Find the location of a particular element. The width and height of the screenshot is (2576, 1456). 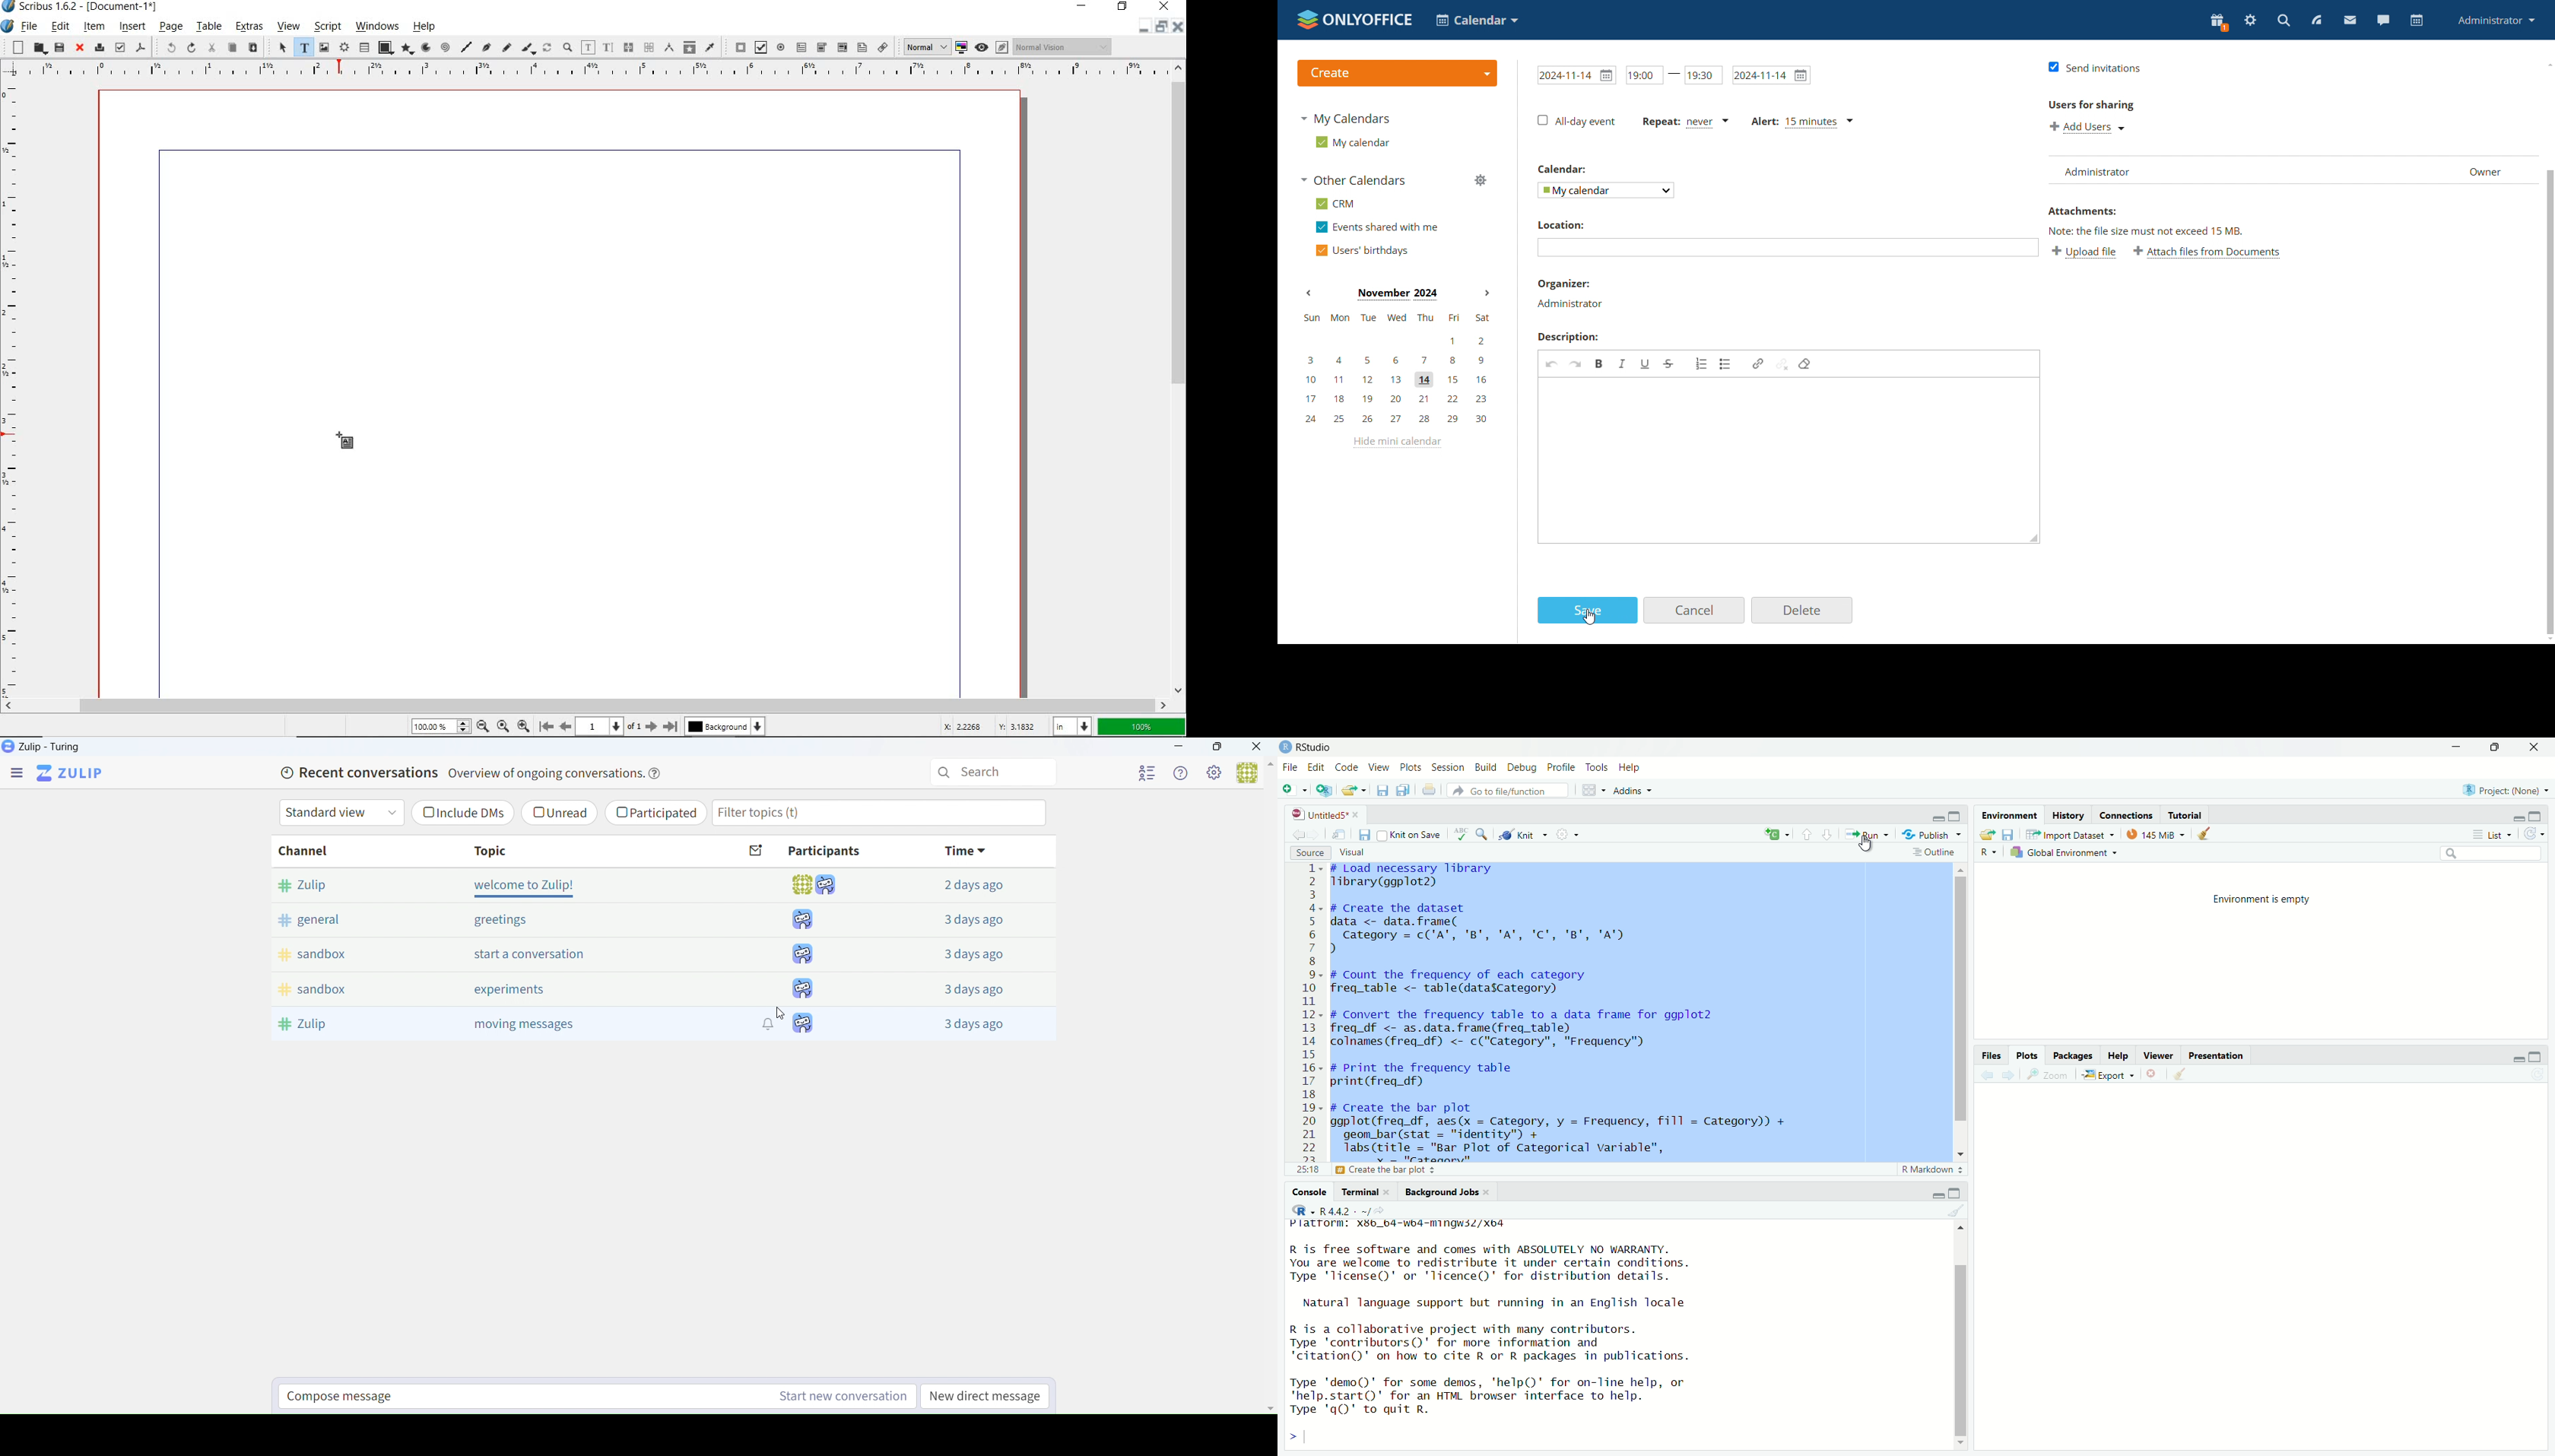

packages is located at coordinates (2073, 1056).